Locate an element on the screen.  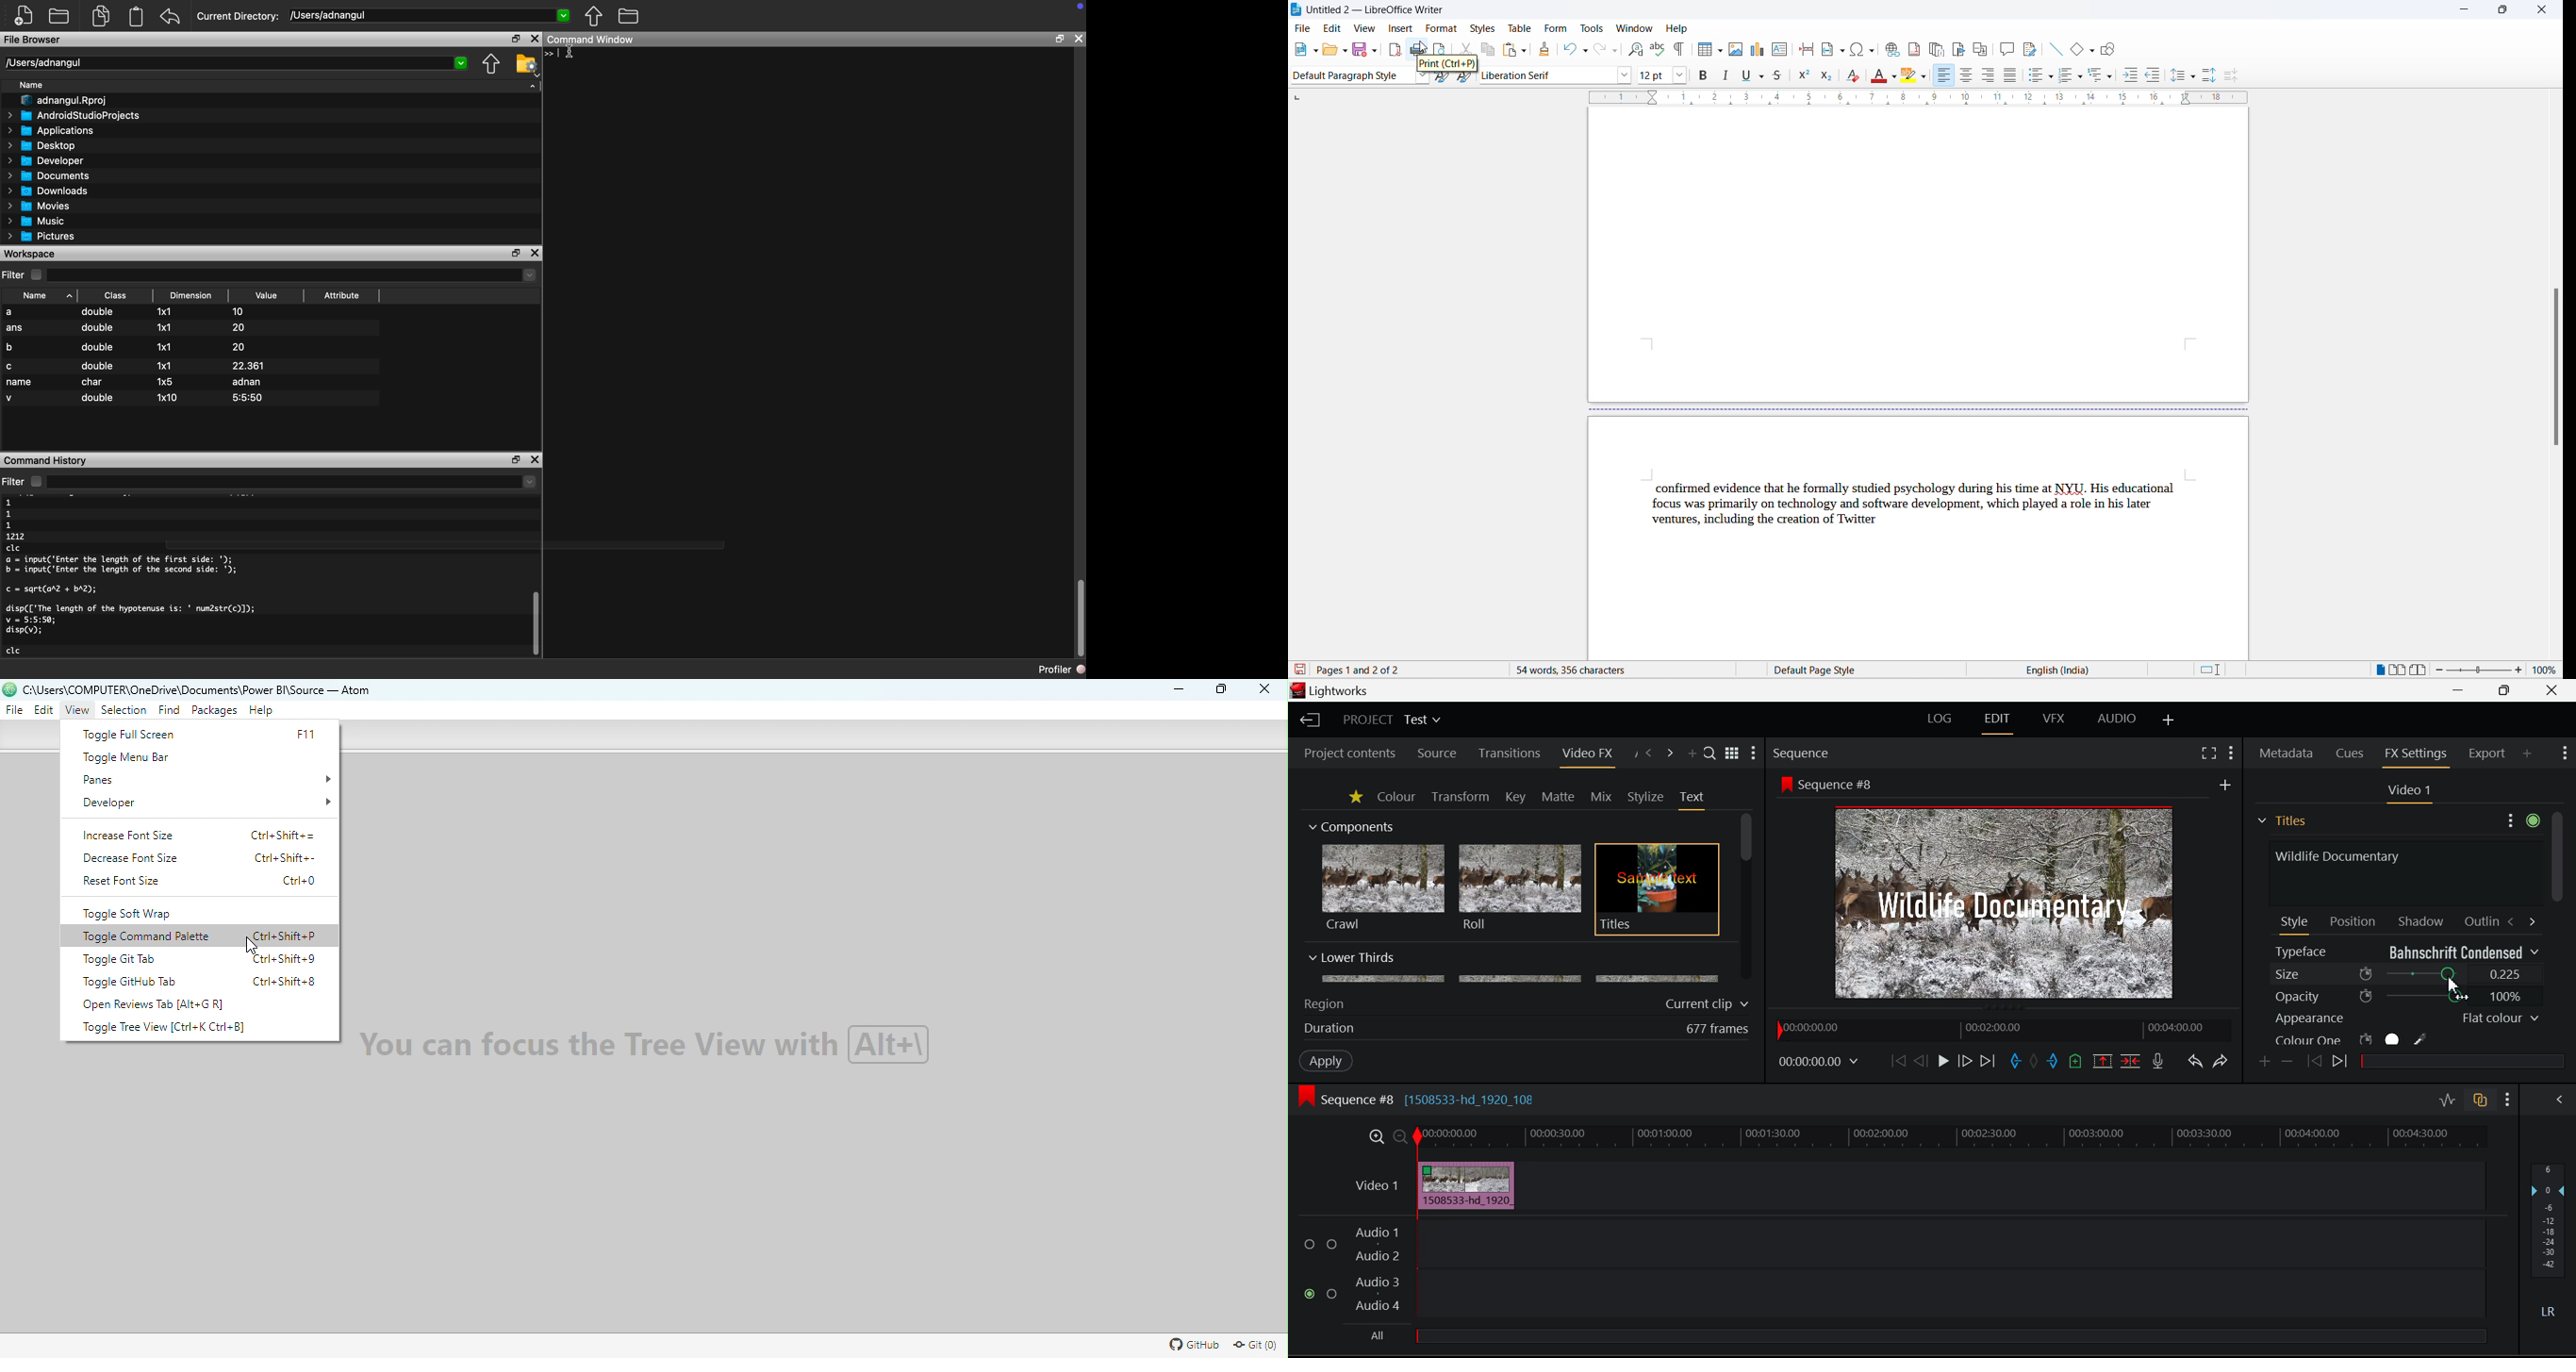
close is located at coordinates (1261, 690).